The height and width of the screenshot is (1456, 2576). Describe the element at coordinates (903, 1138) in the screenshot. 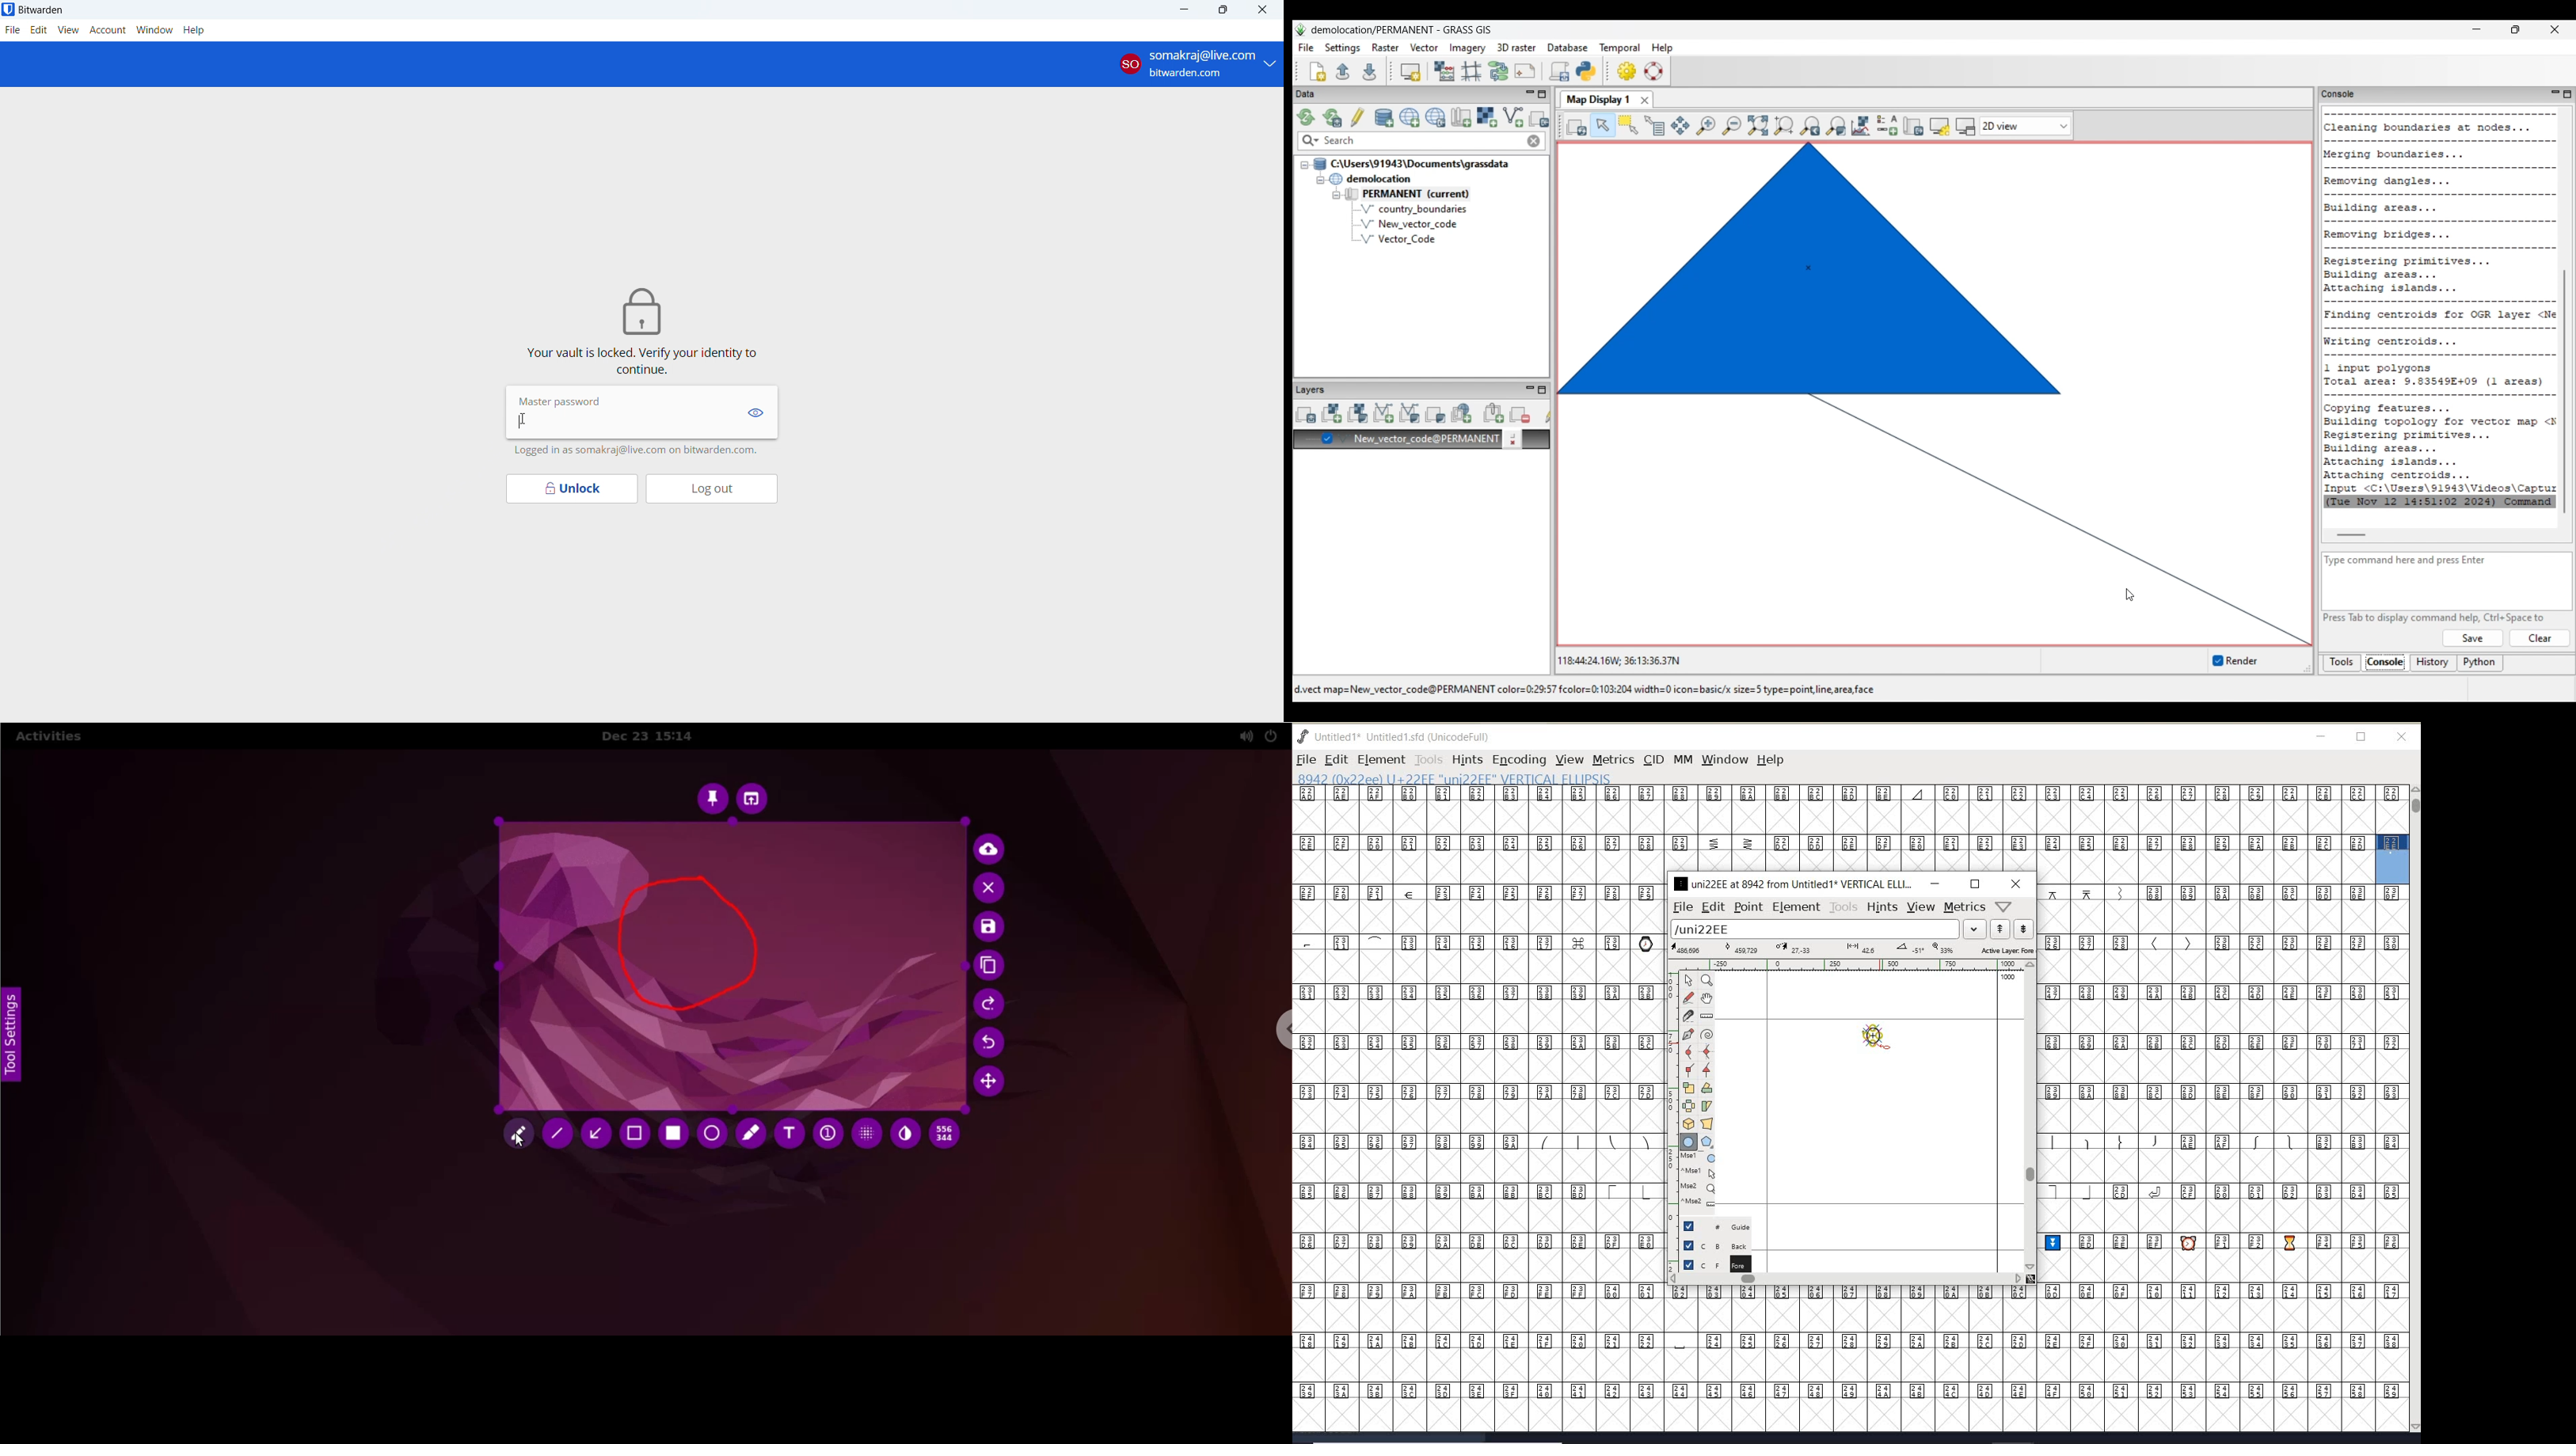

I see `inverter tool` at that location.